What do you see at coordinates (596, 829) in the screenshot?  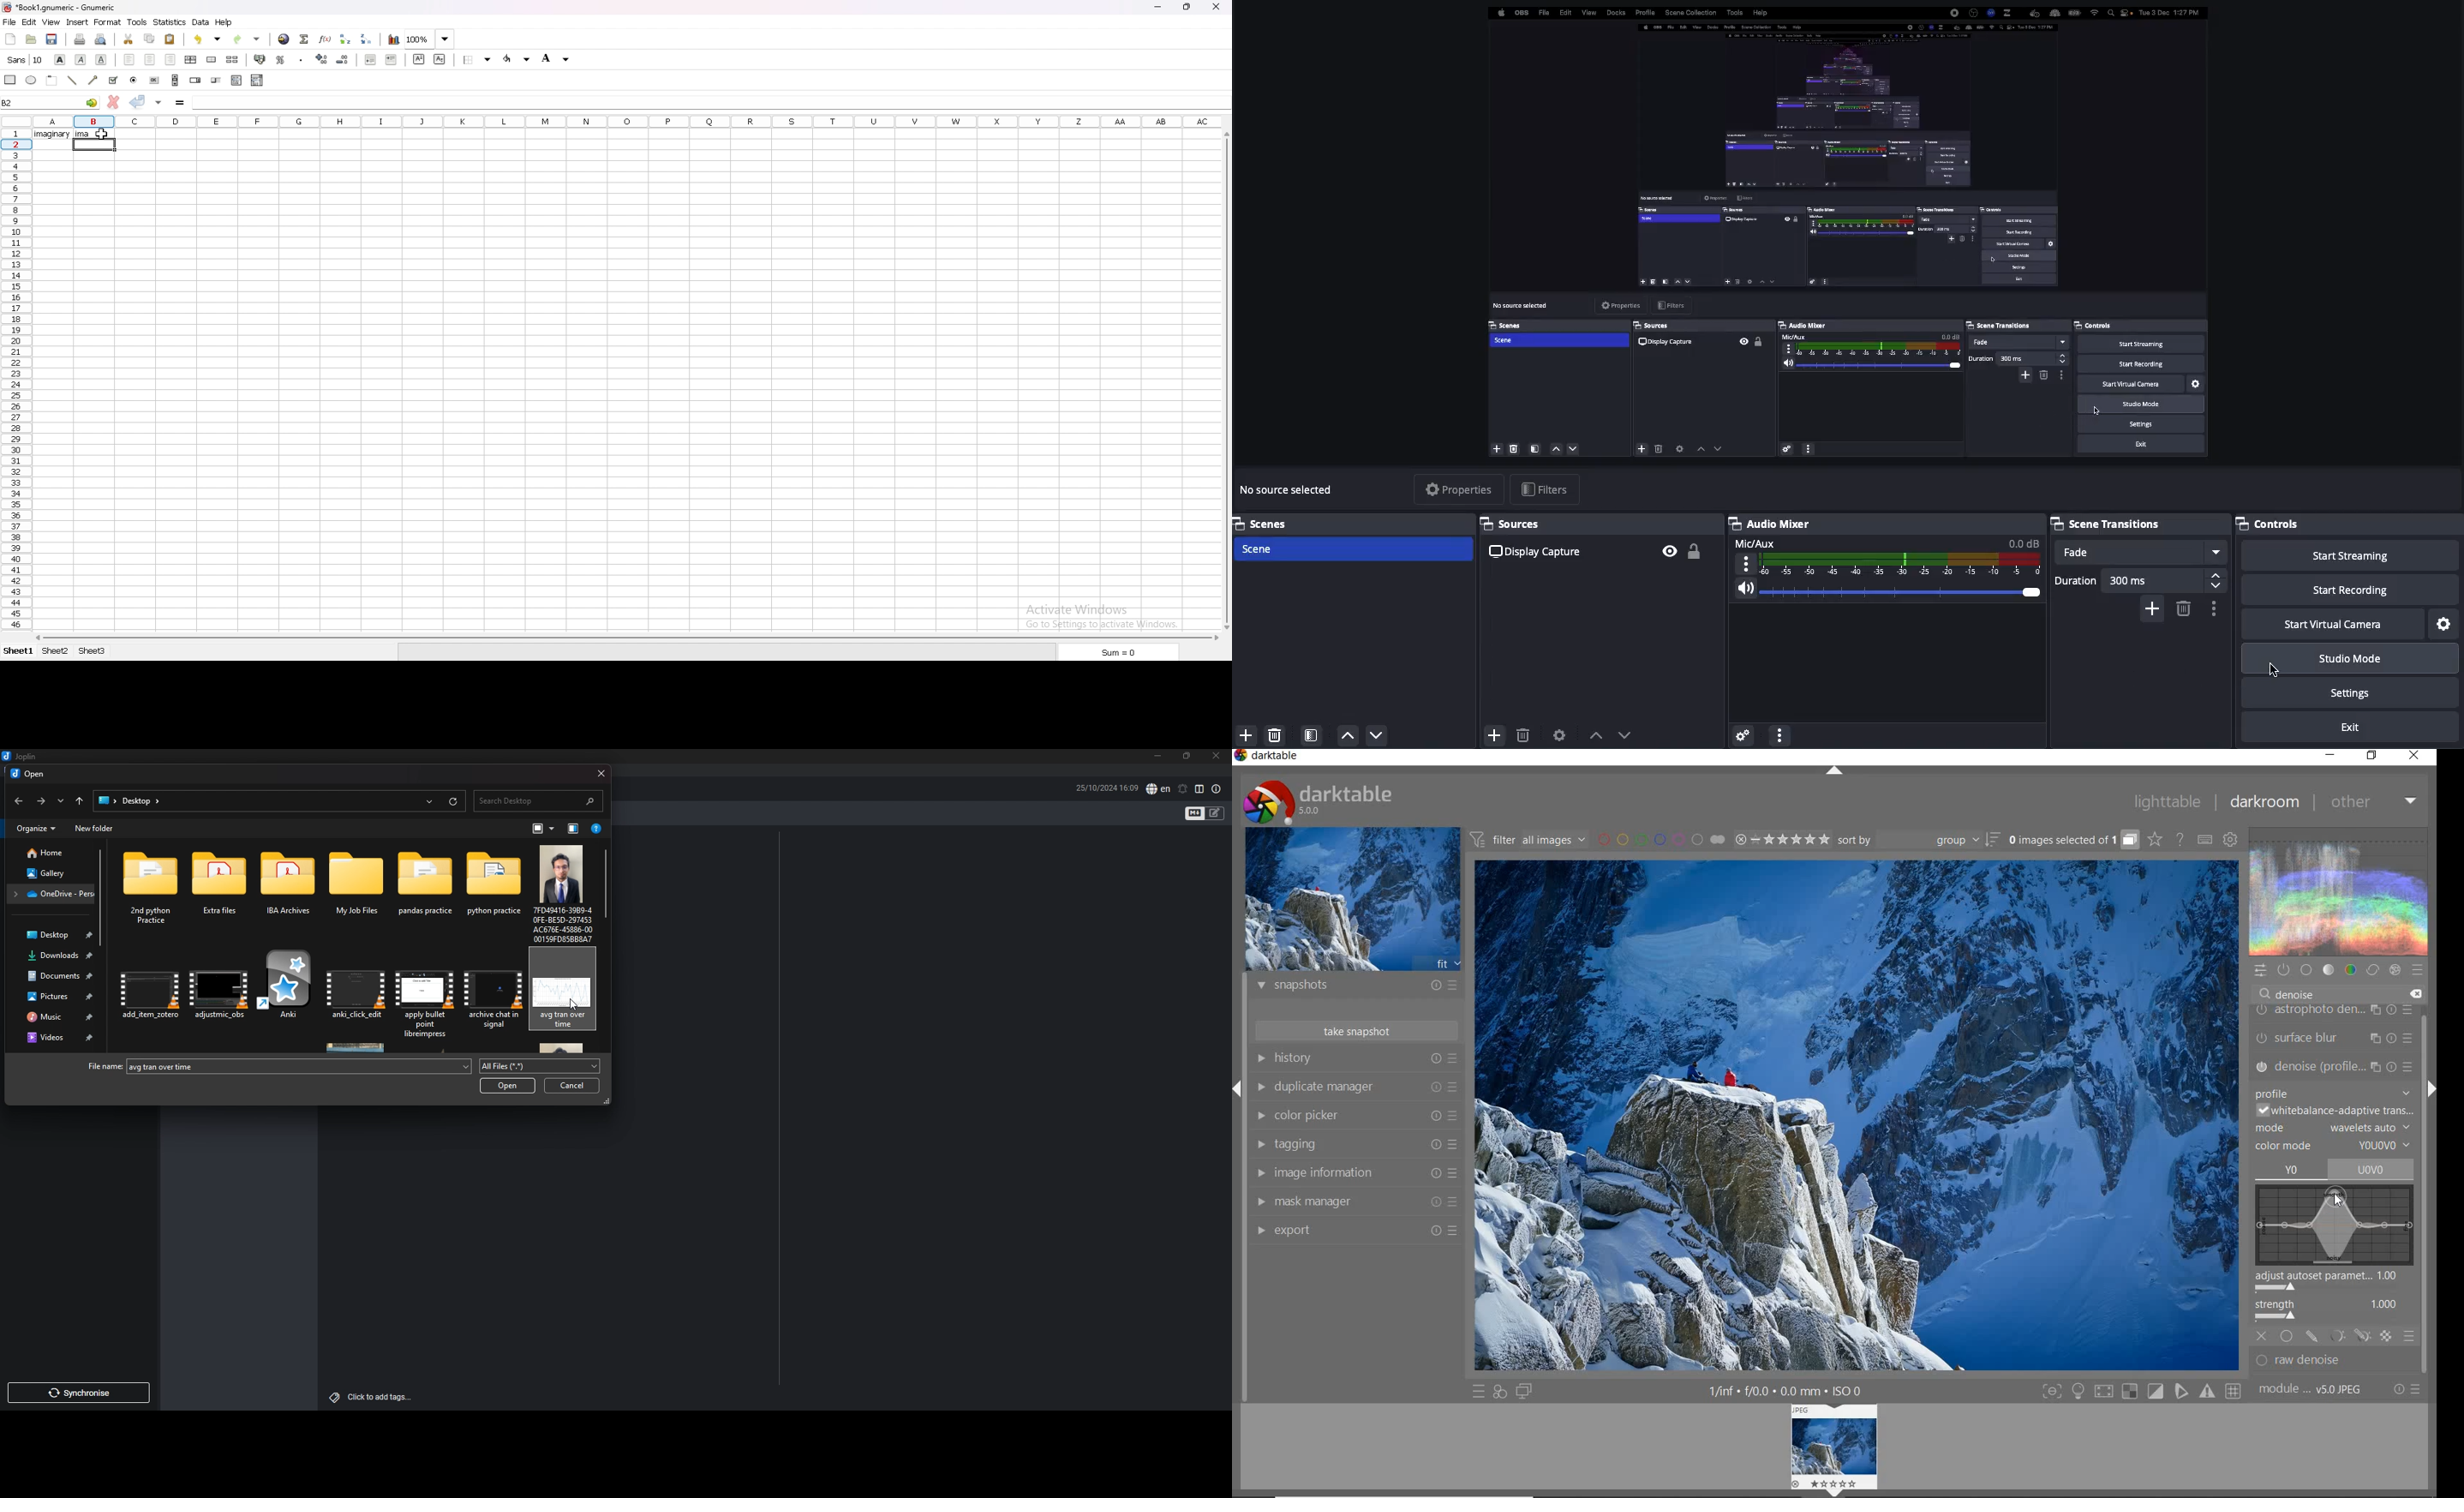 I see `get help` at bounding box center [596, 829].